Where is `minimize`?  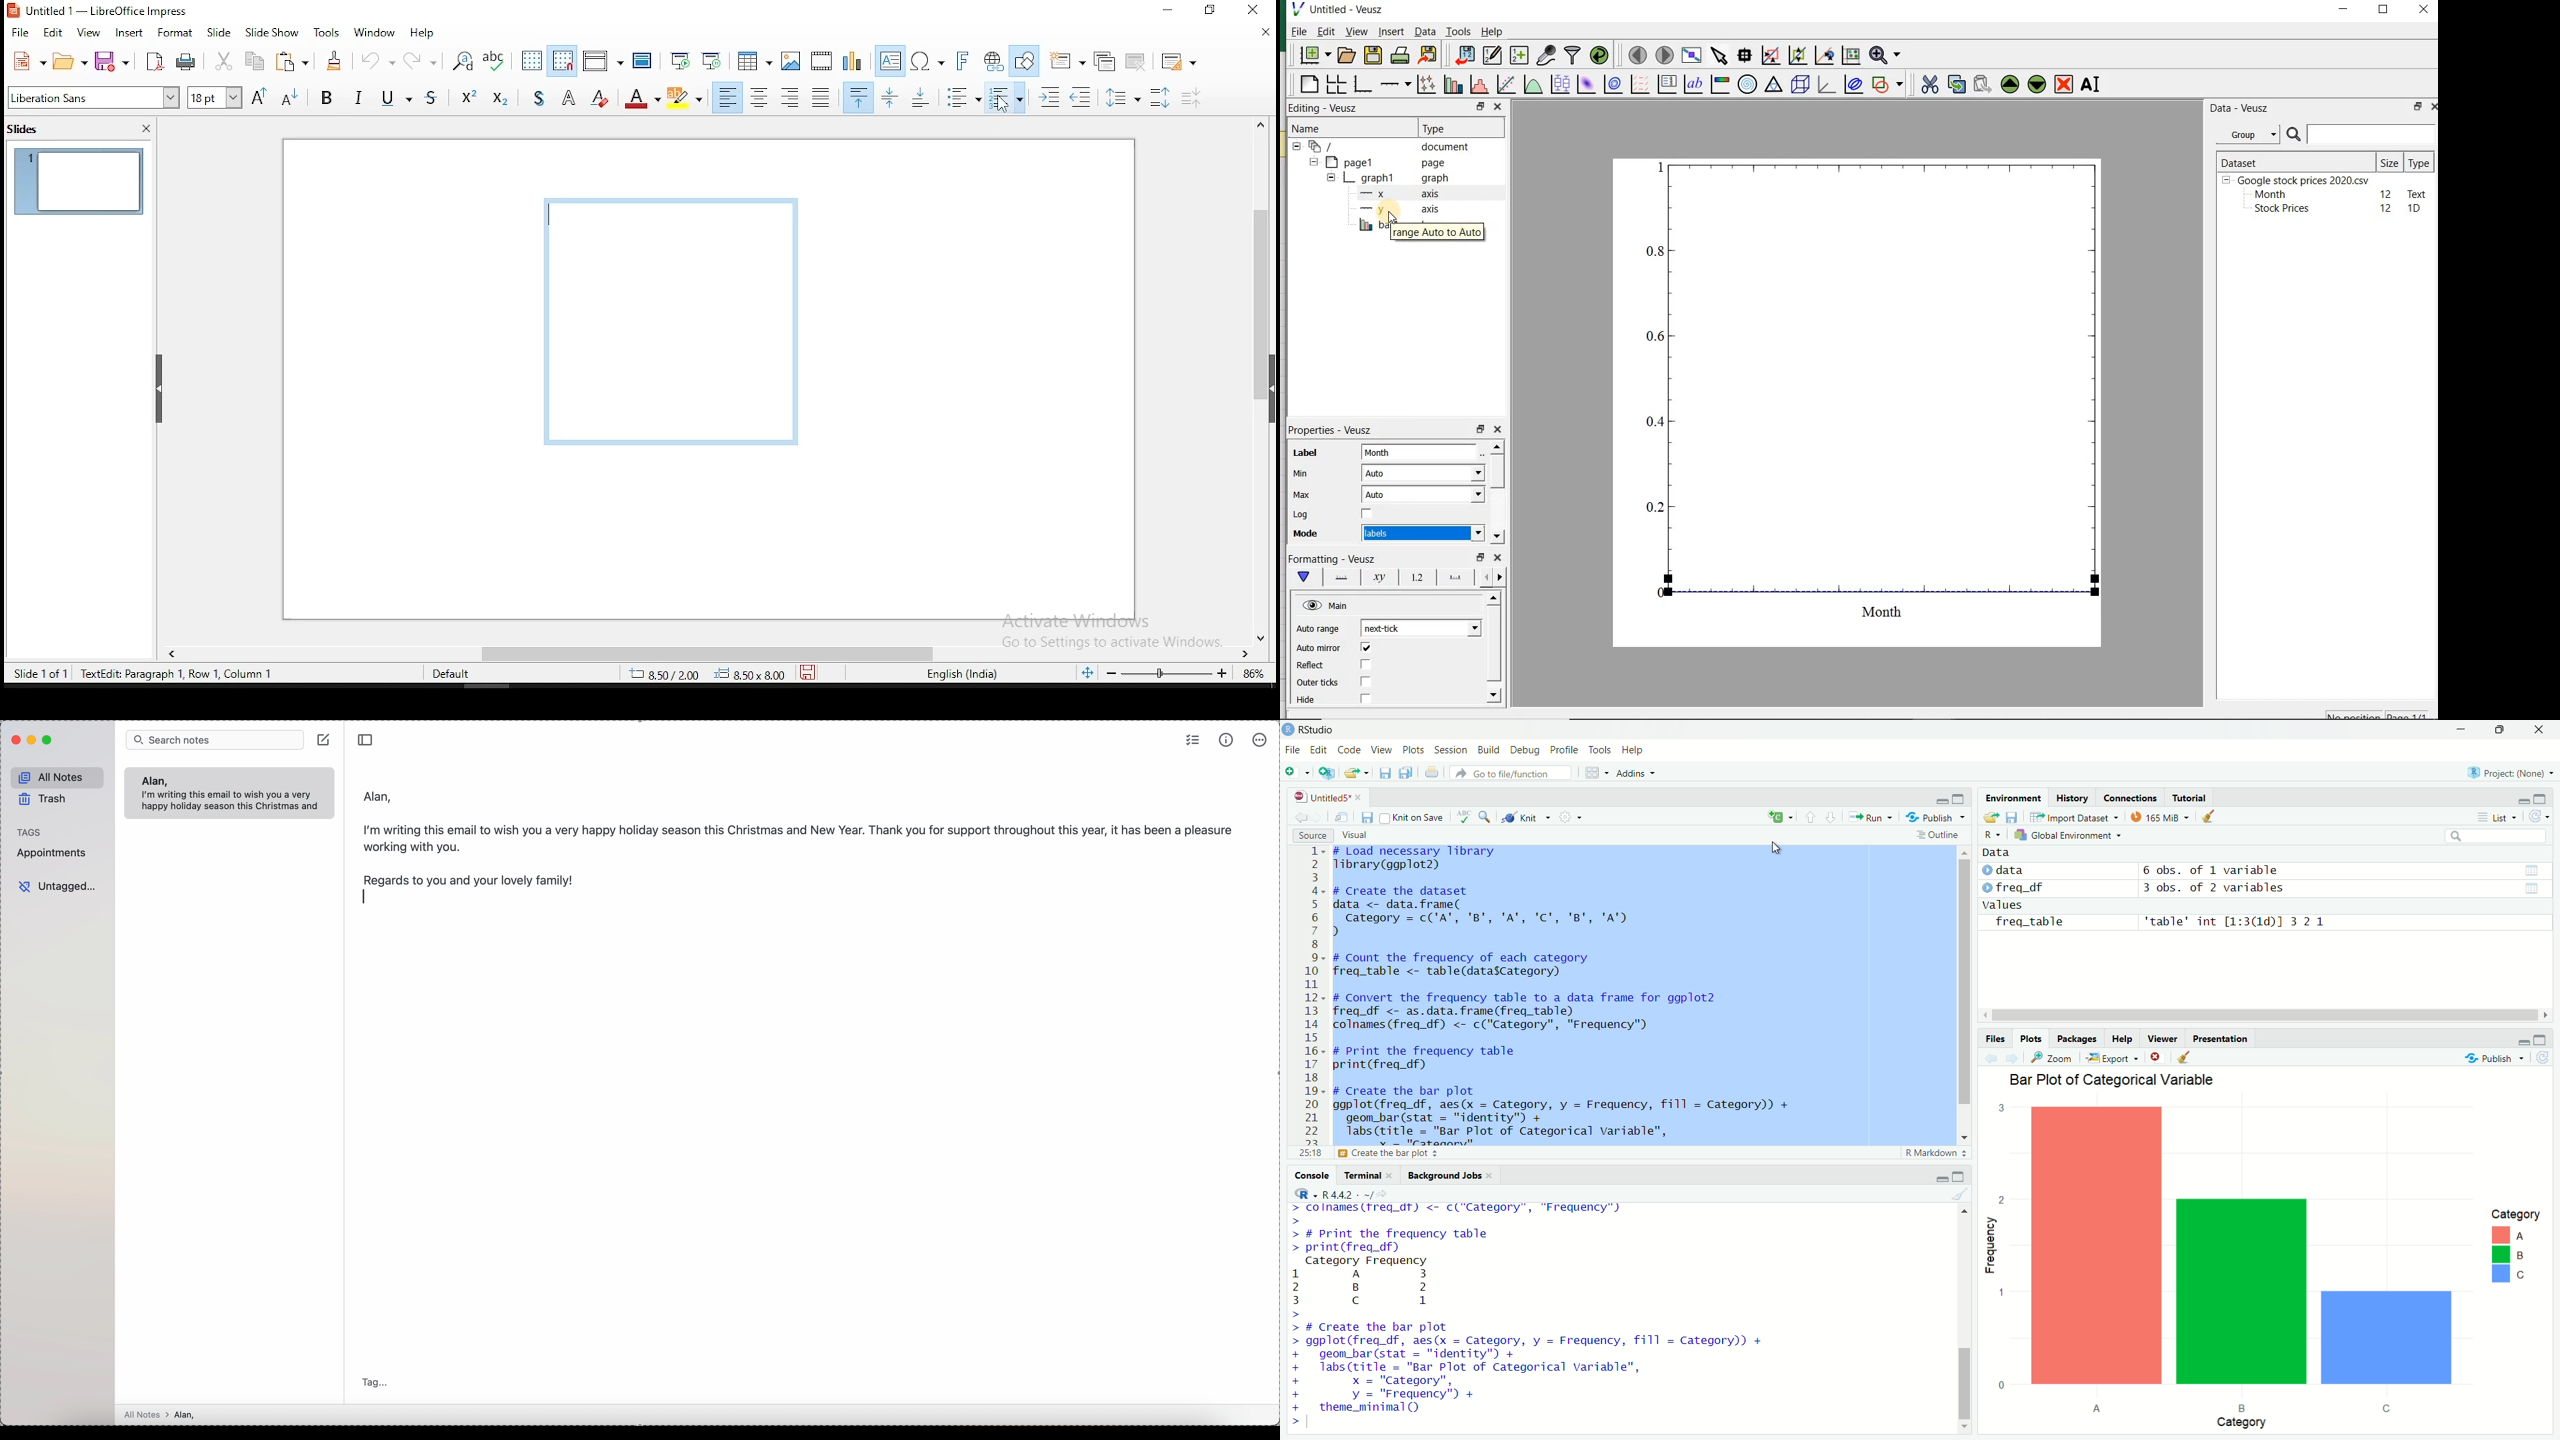
minimize is located at coordinates (2522, 800).